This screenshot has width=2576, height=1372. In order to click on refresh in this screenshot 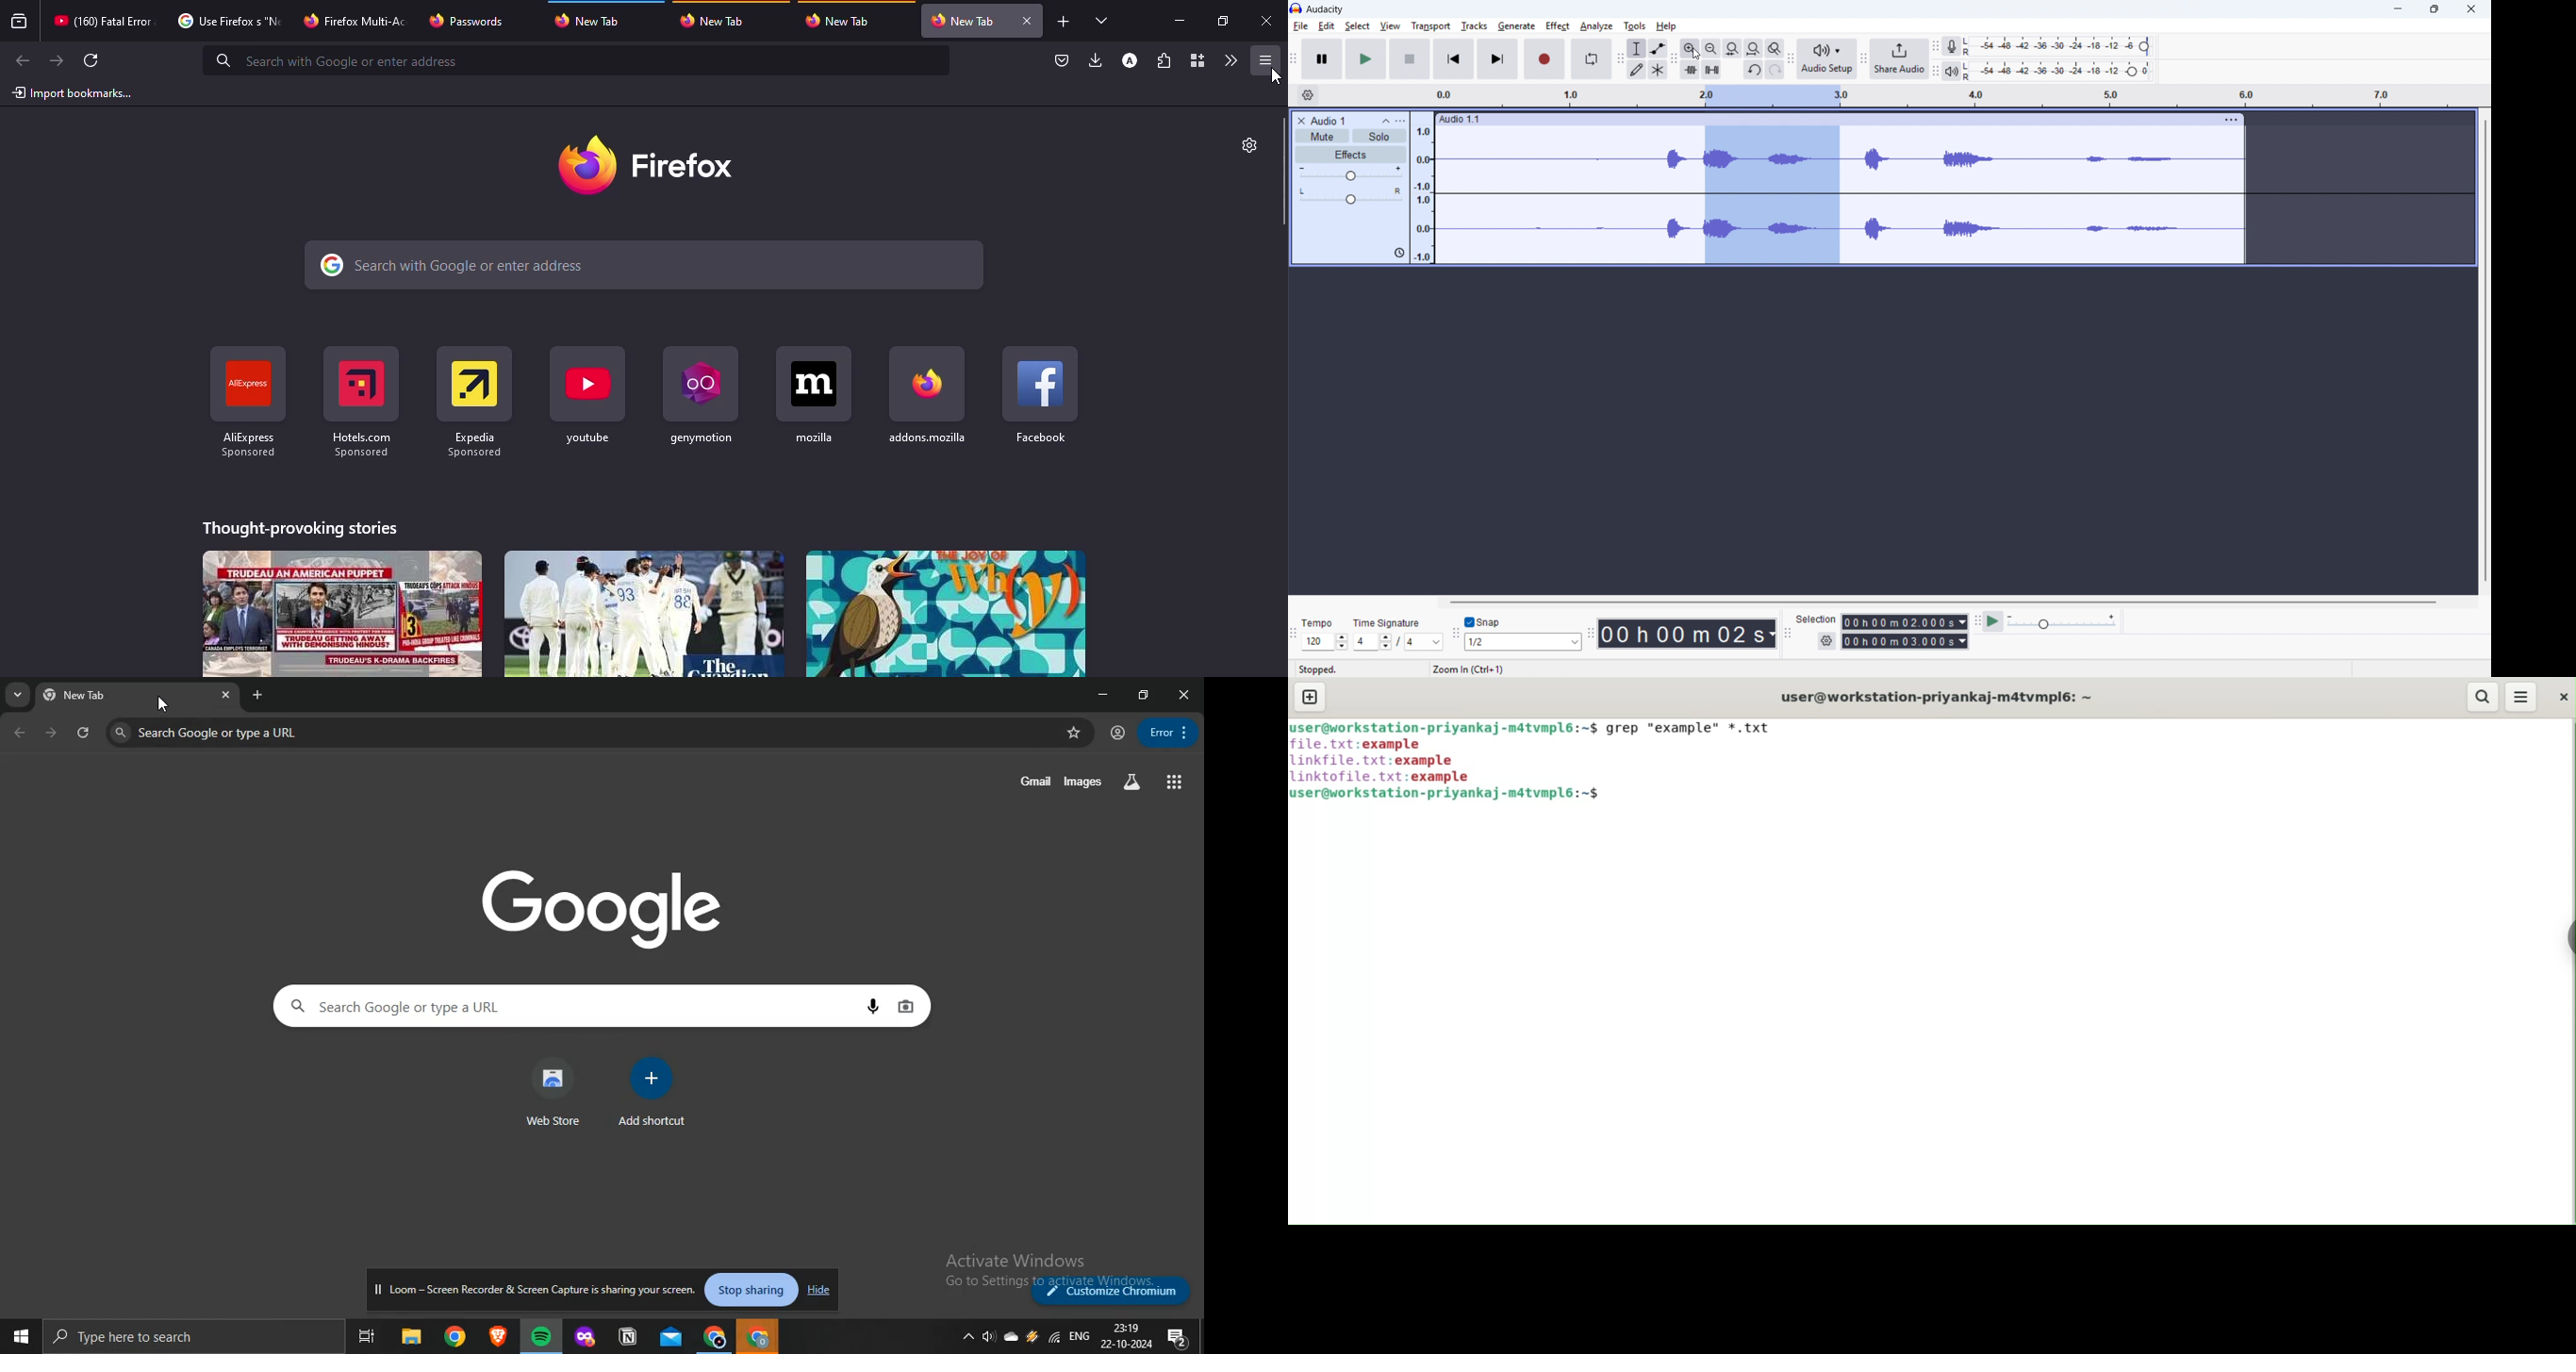, I will do `click(85, 733)`.